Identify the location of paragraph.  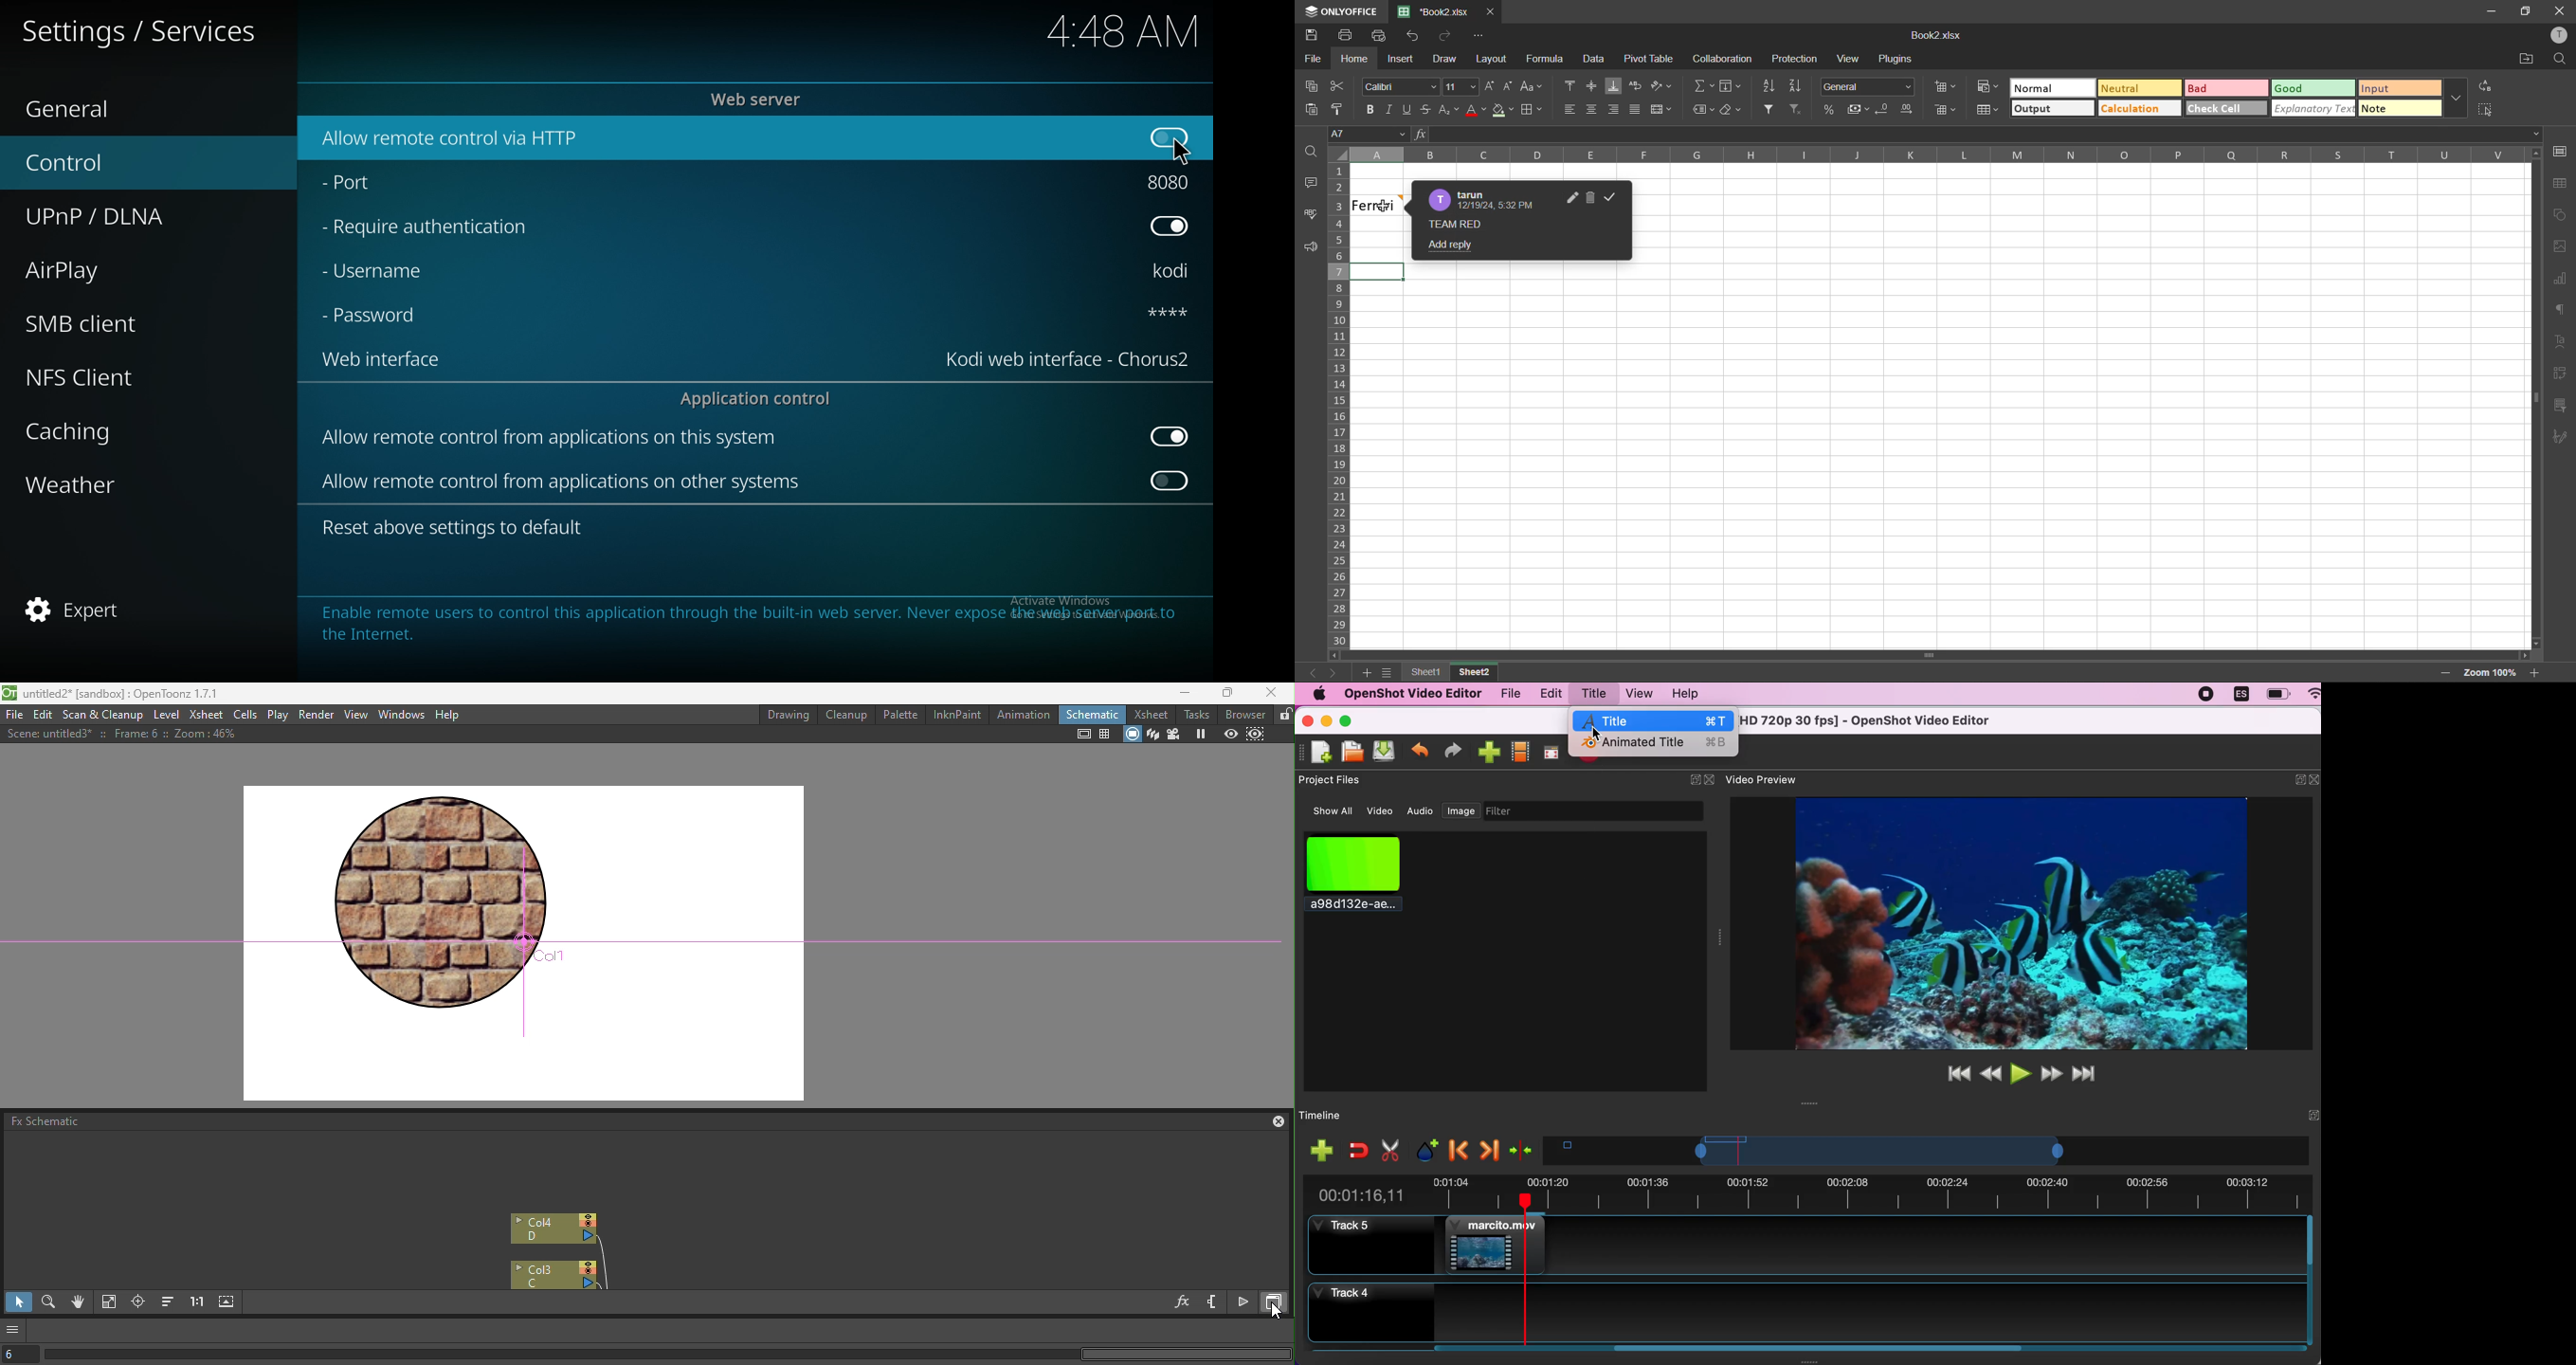
(2559, 311).